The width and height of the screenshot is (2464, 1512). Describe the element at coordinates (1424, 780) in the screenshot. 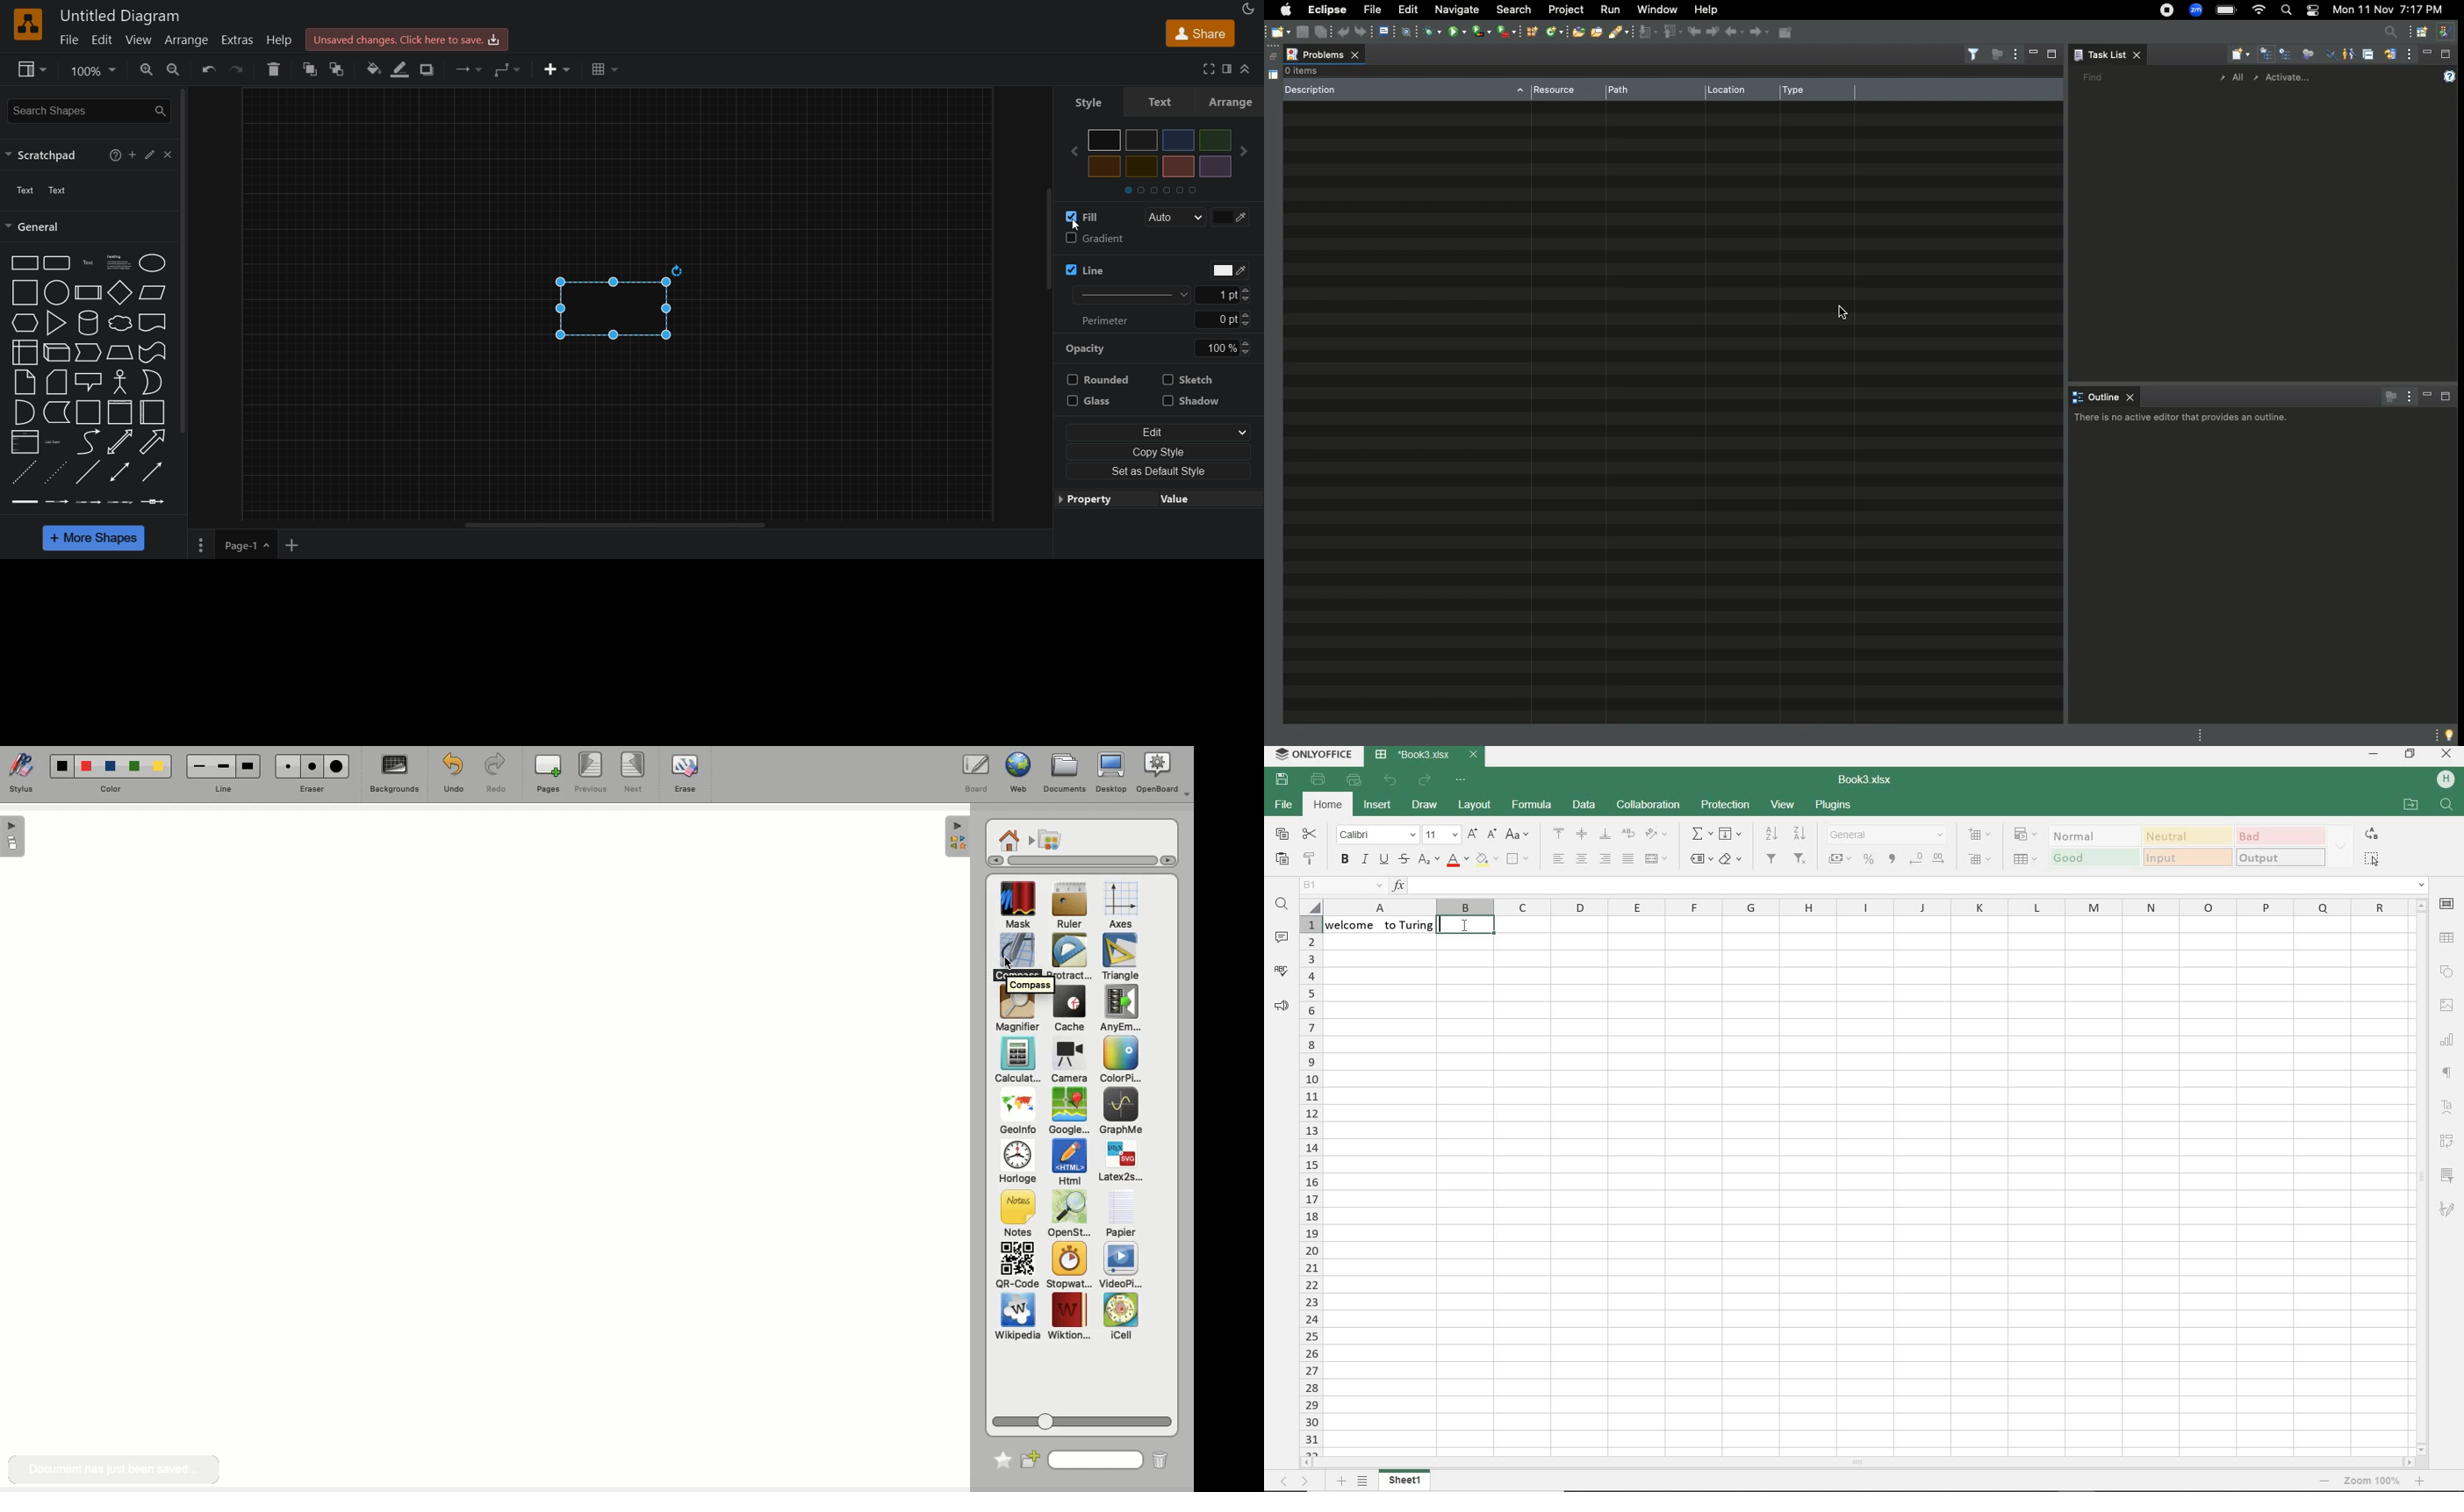

I see `redo` at that location.